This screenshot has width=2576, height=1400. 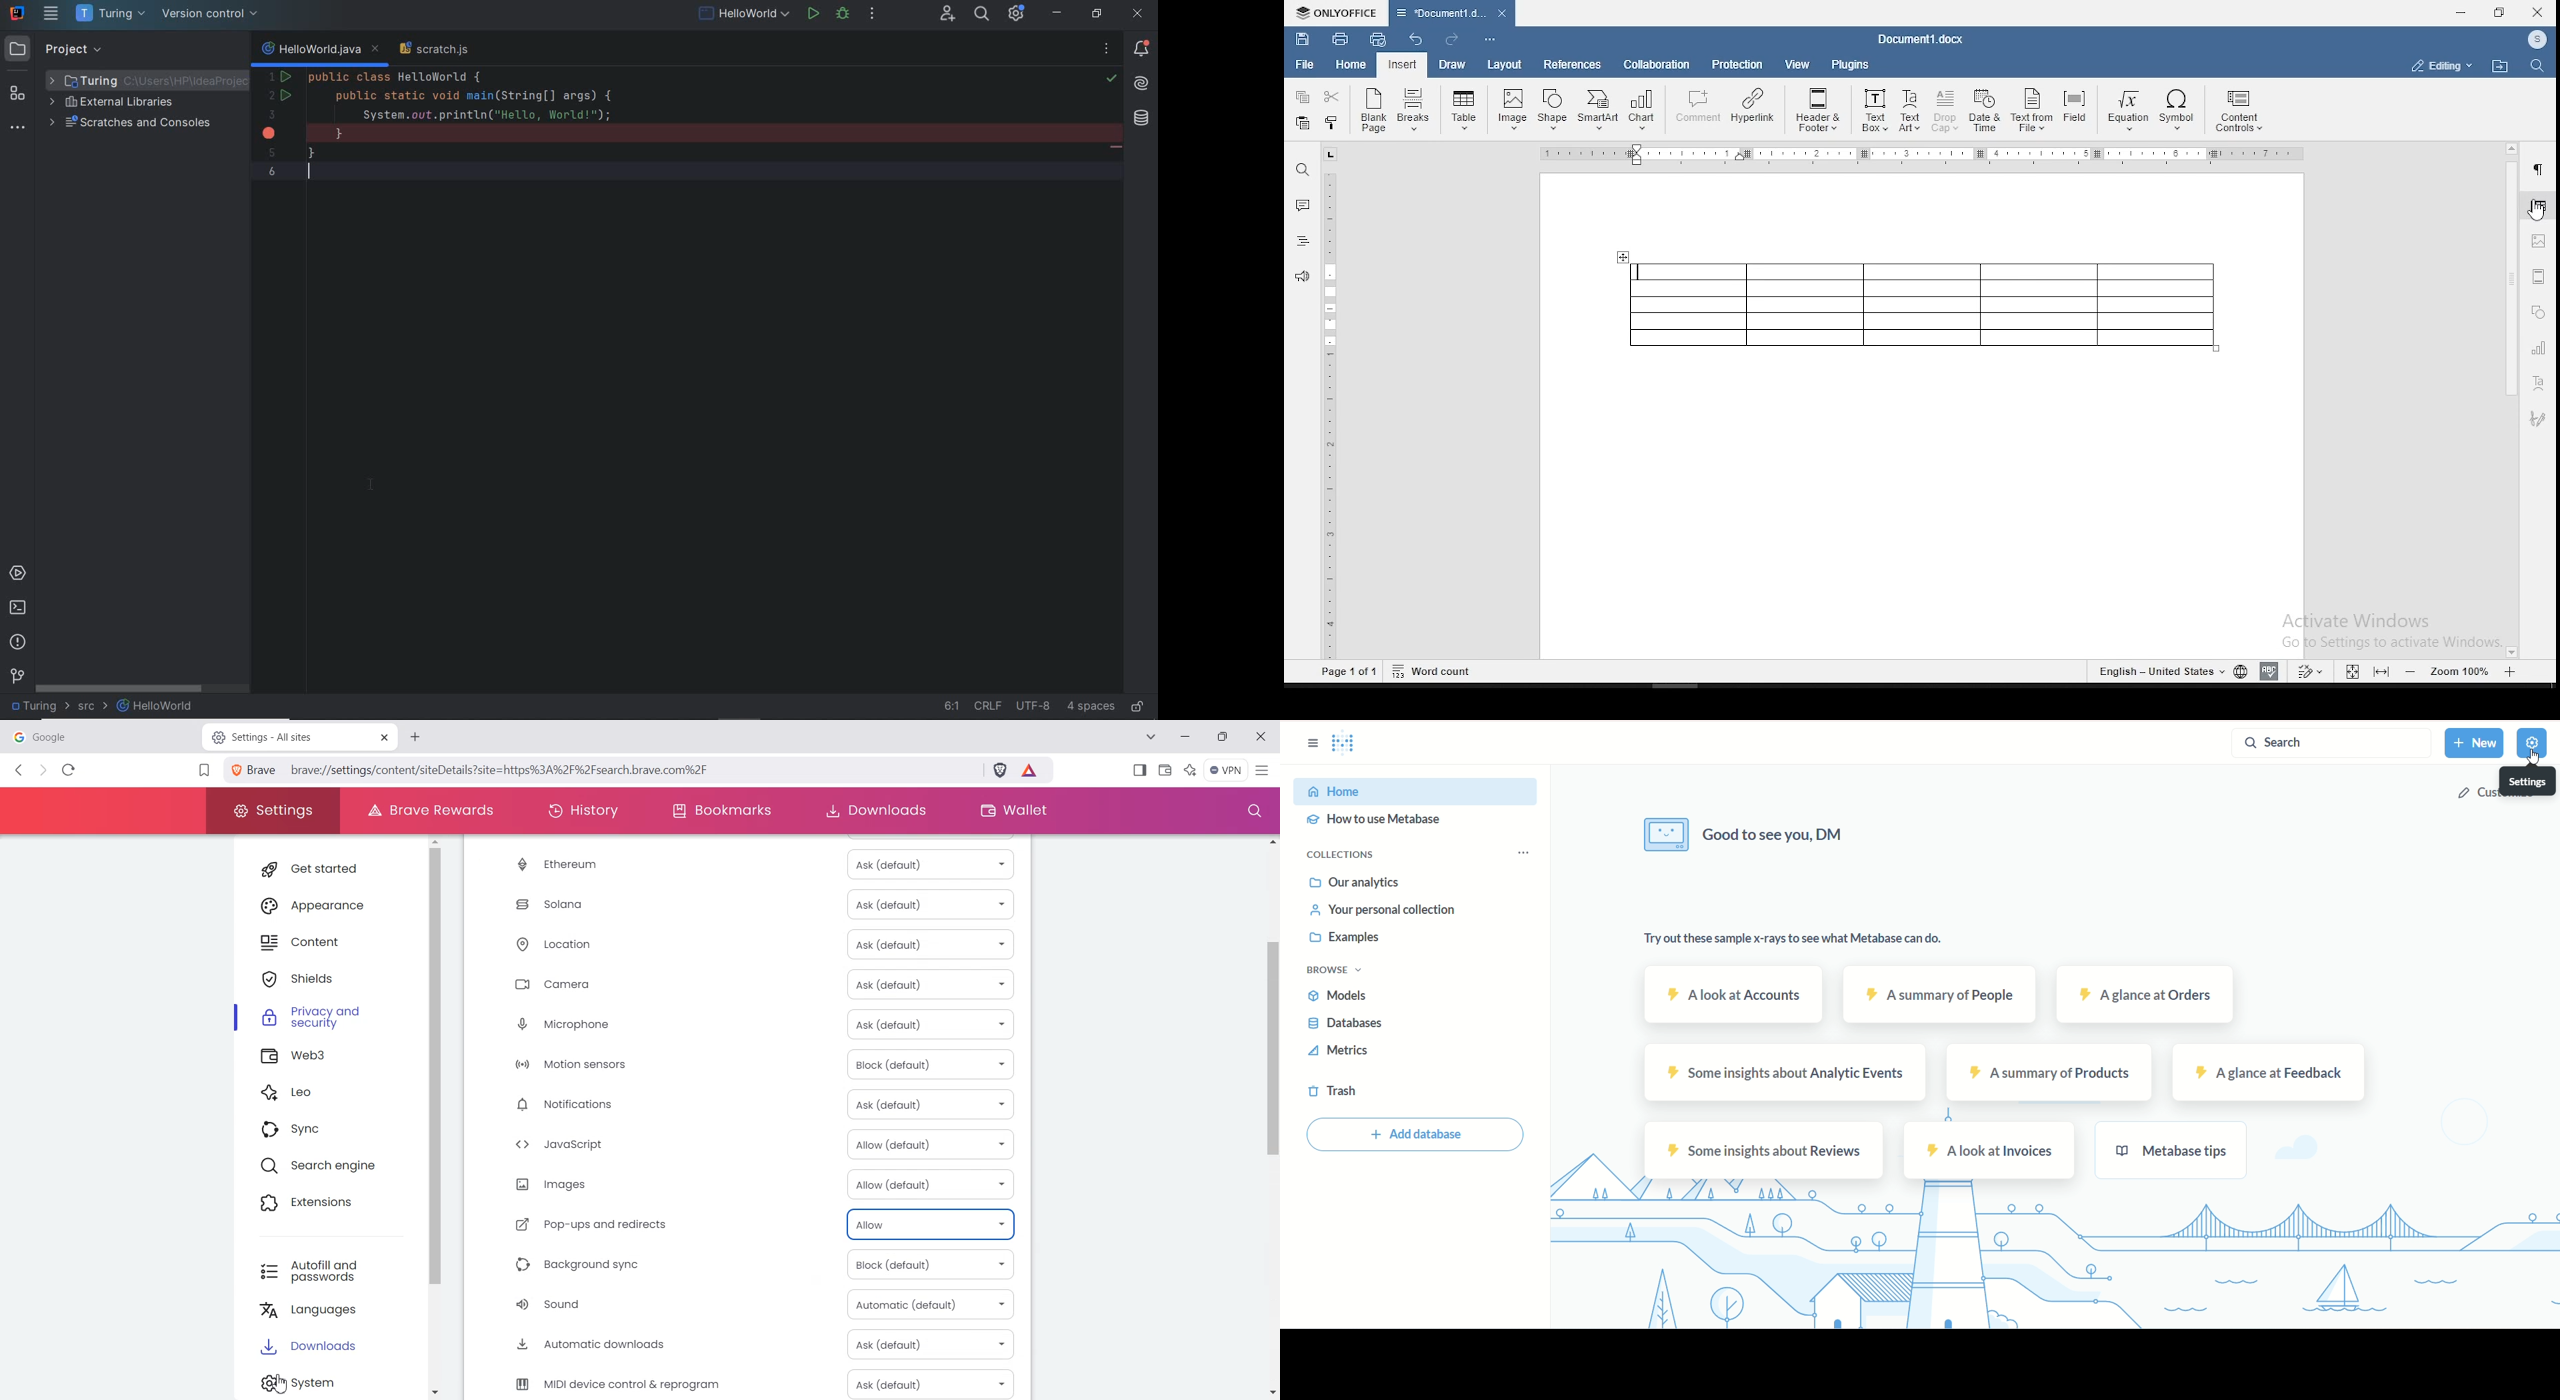 What do you see at coordinates (1302, 203) in the screenshot?
I see `comment` at bounding box center [1302, 203].